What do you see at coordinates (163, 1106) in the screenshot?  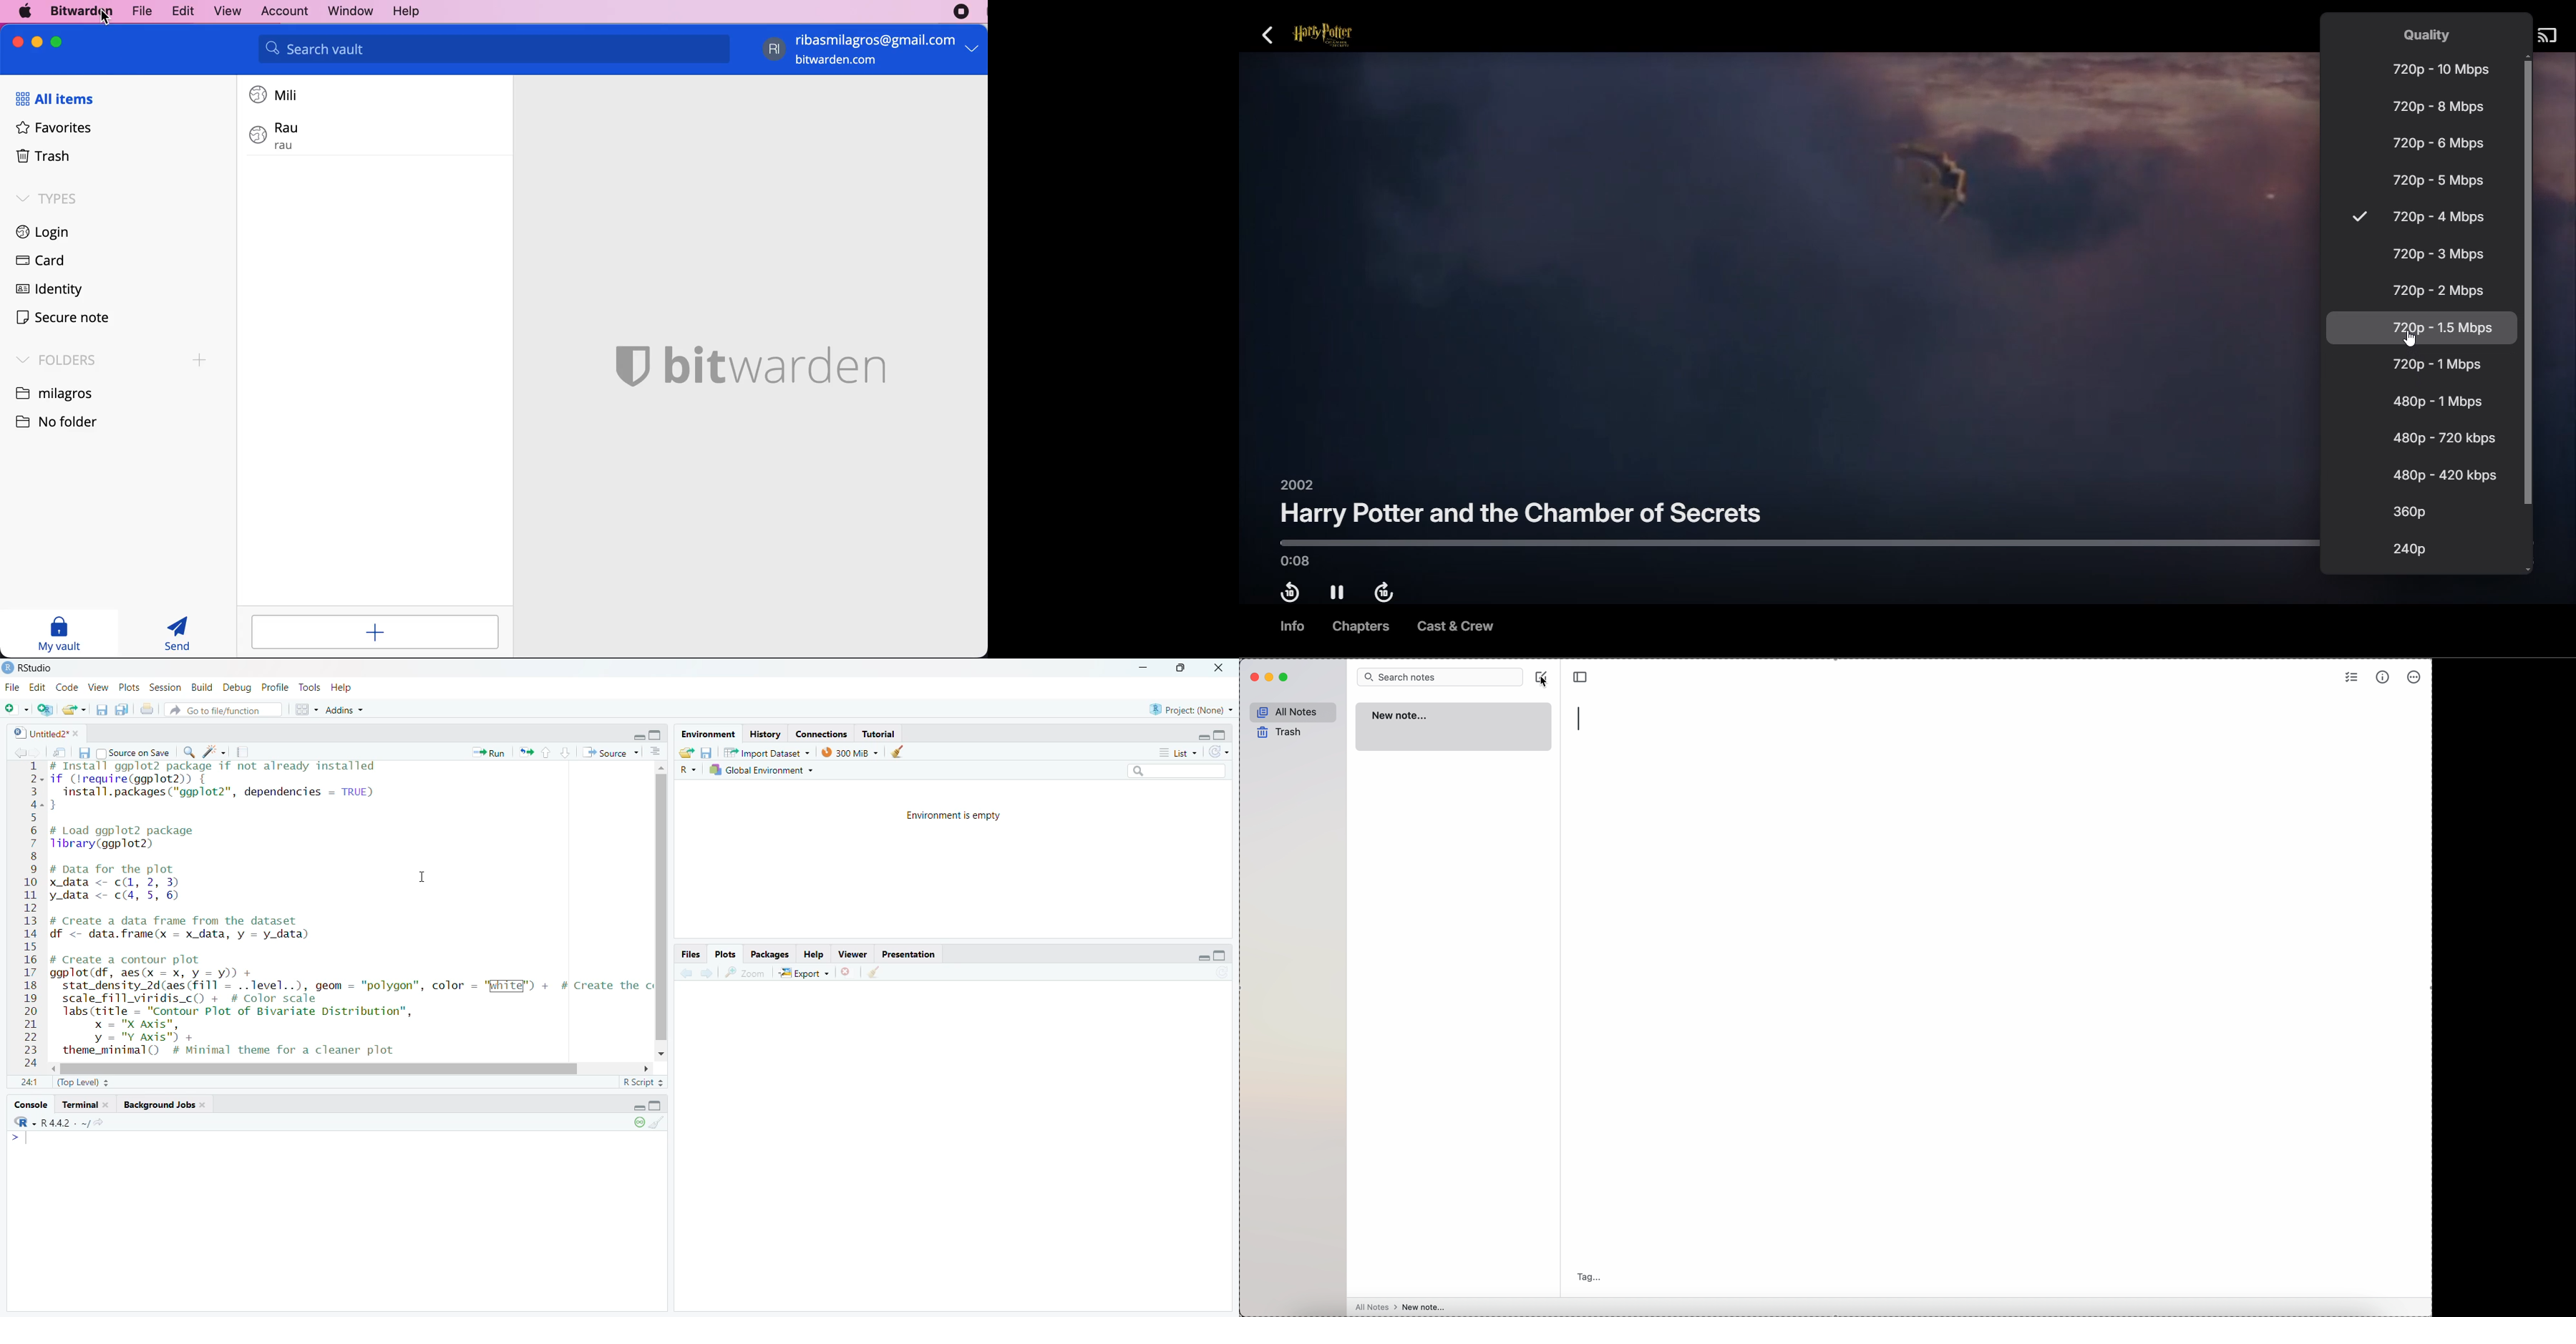 I see `background Jobs` at bounding box center [163, 1106].